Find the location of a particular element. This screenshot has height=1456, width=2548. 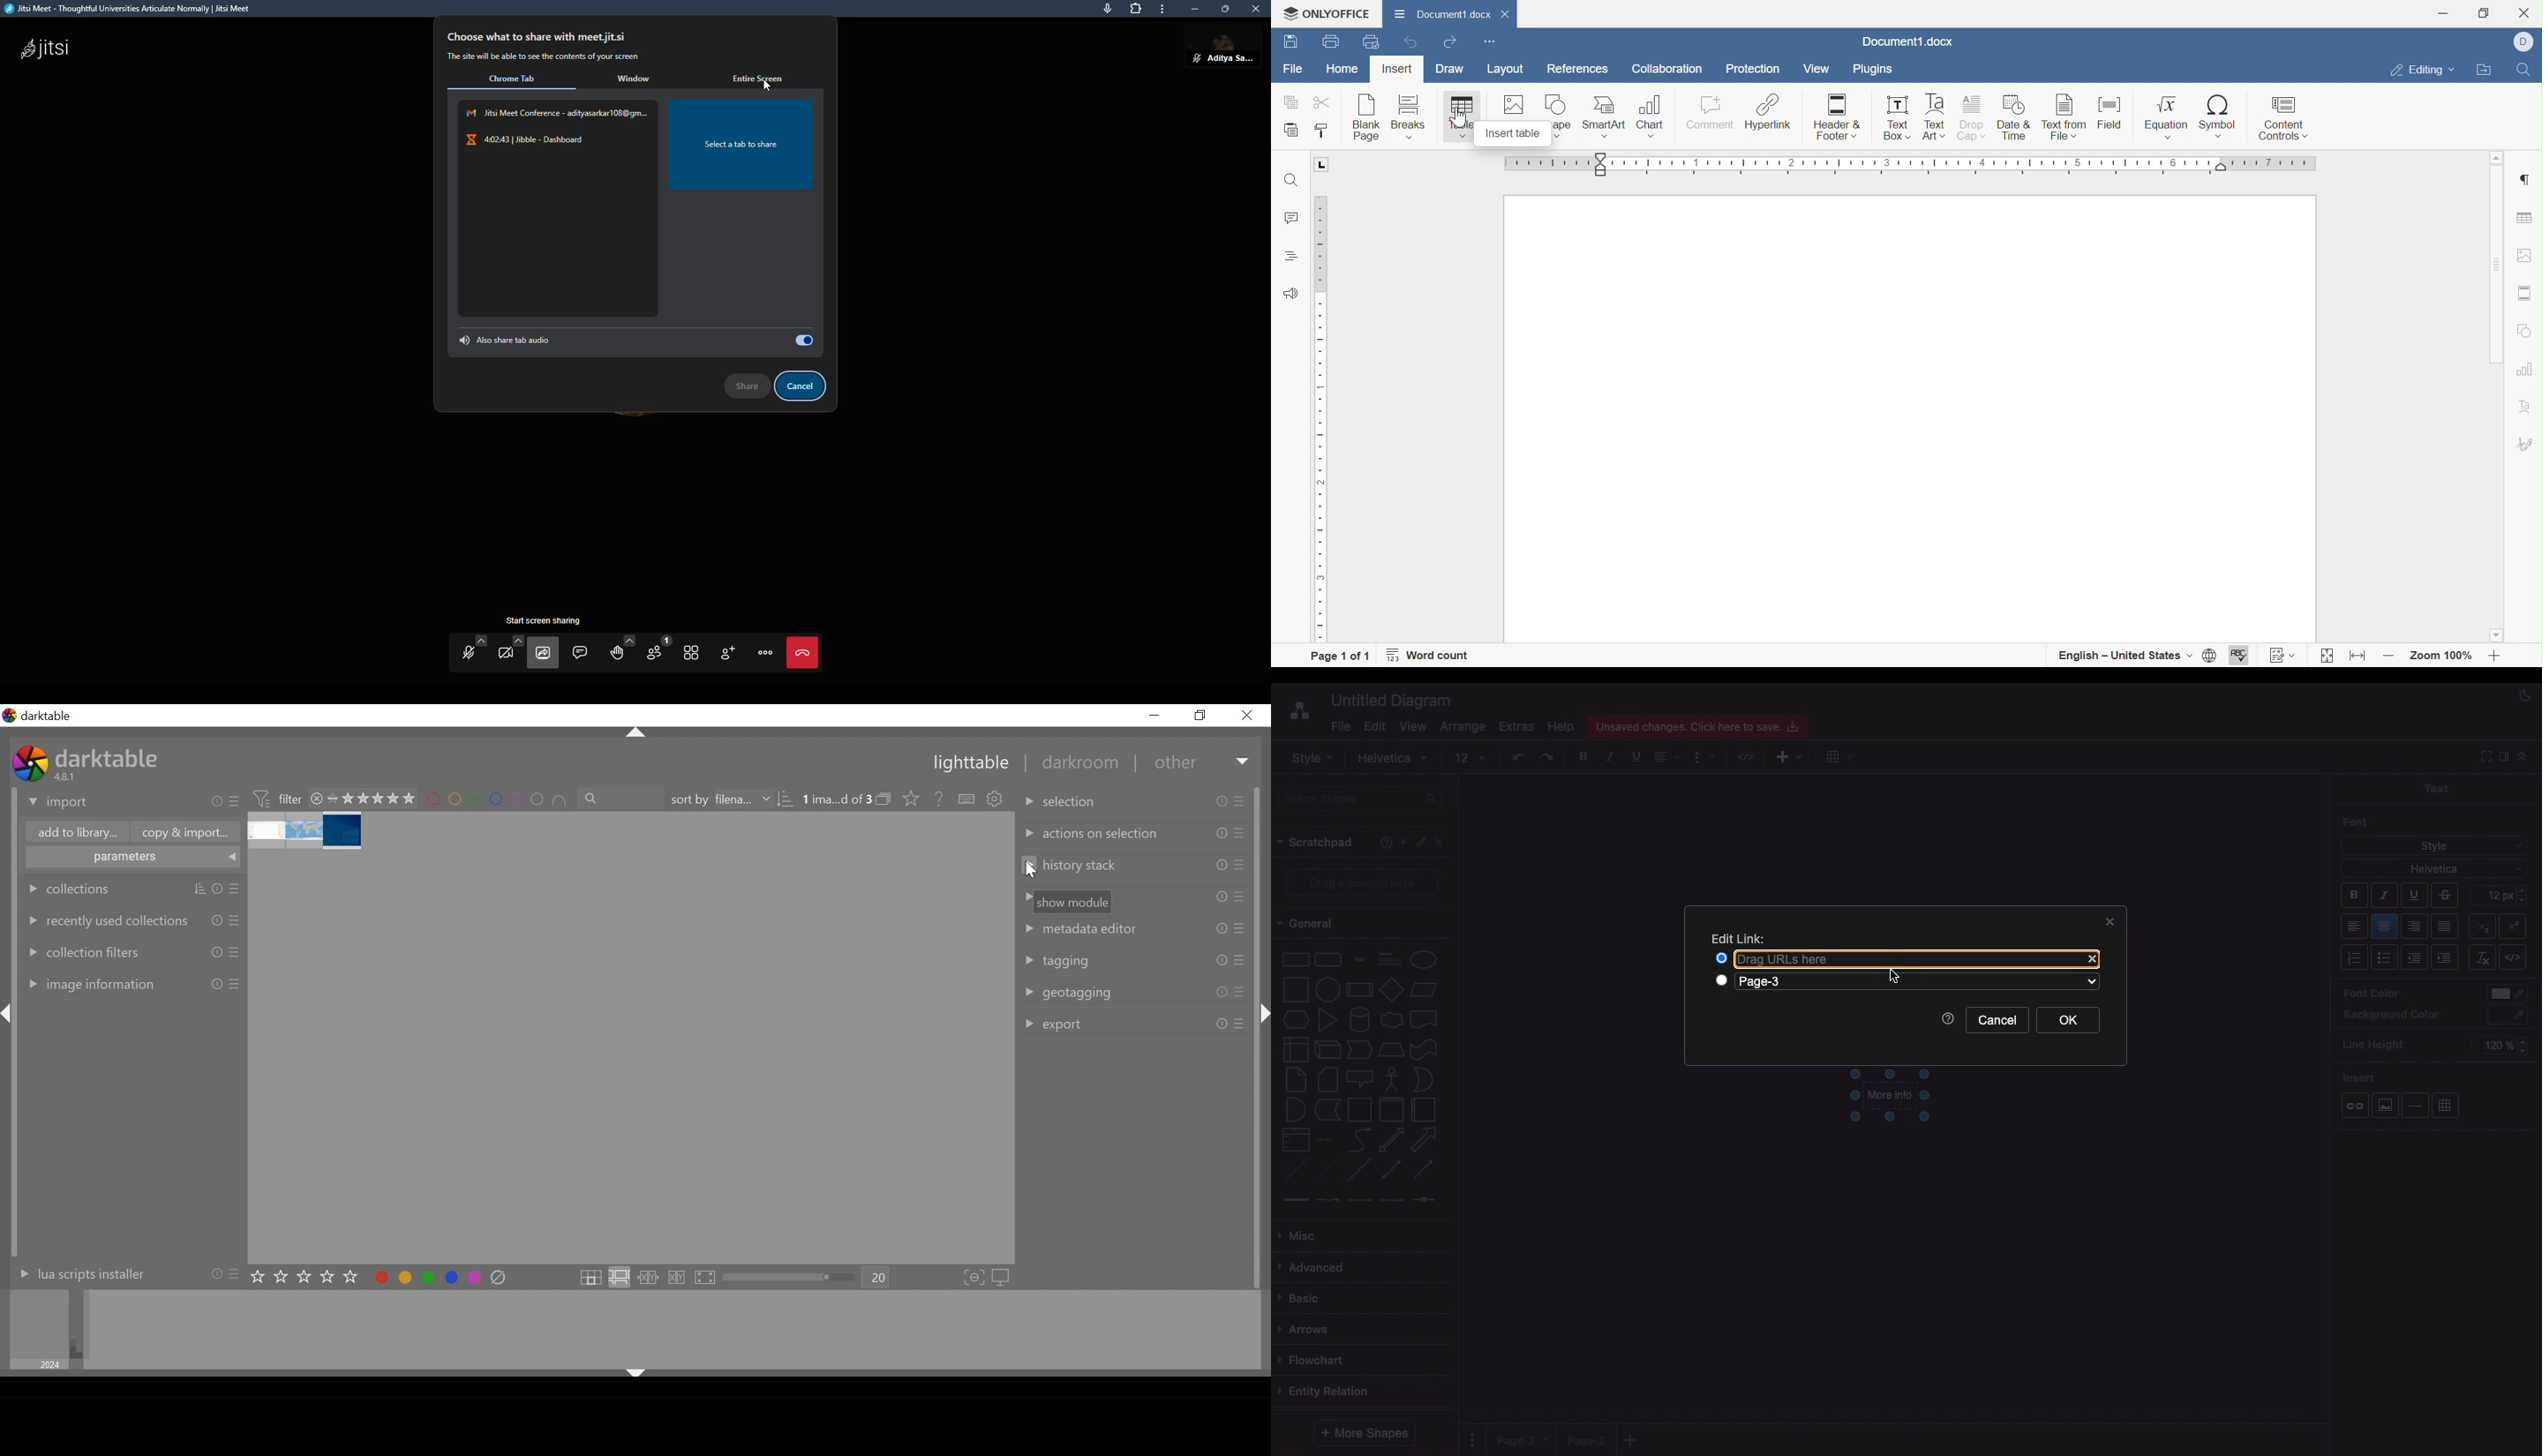

toggle tile view is located at coordinates (691, 651).